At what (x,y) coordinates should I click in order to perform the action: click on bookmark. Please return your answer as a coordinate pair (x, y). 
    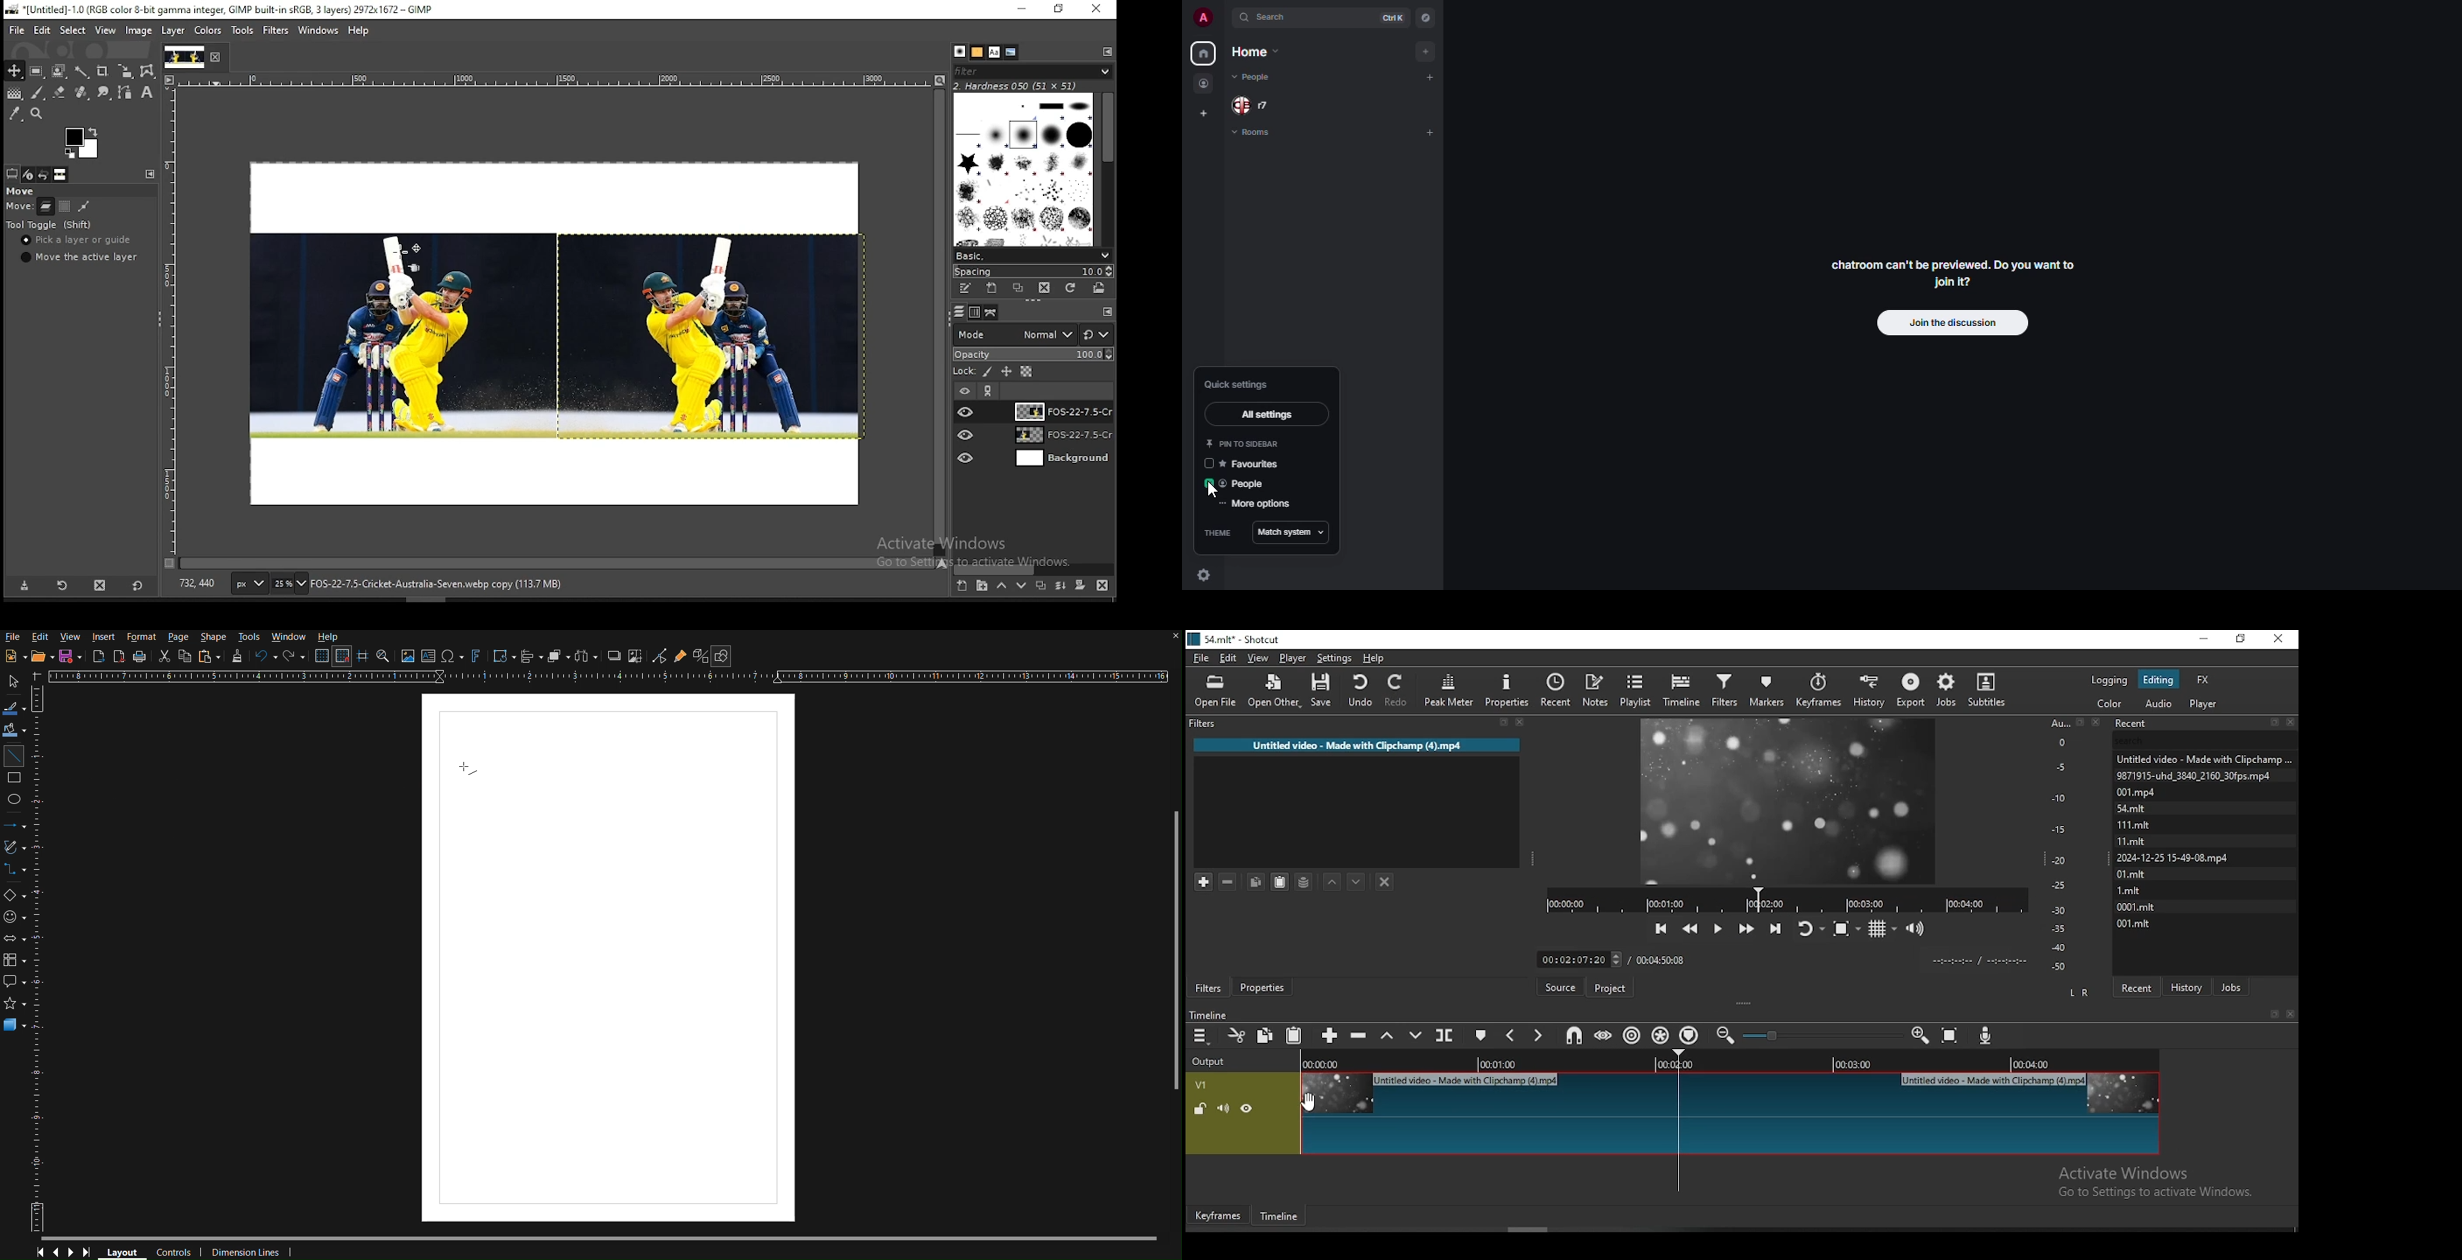
    Looking at the image, I should click on (2272, 1013).